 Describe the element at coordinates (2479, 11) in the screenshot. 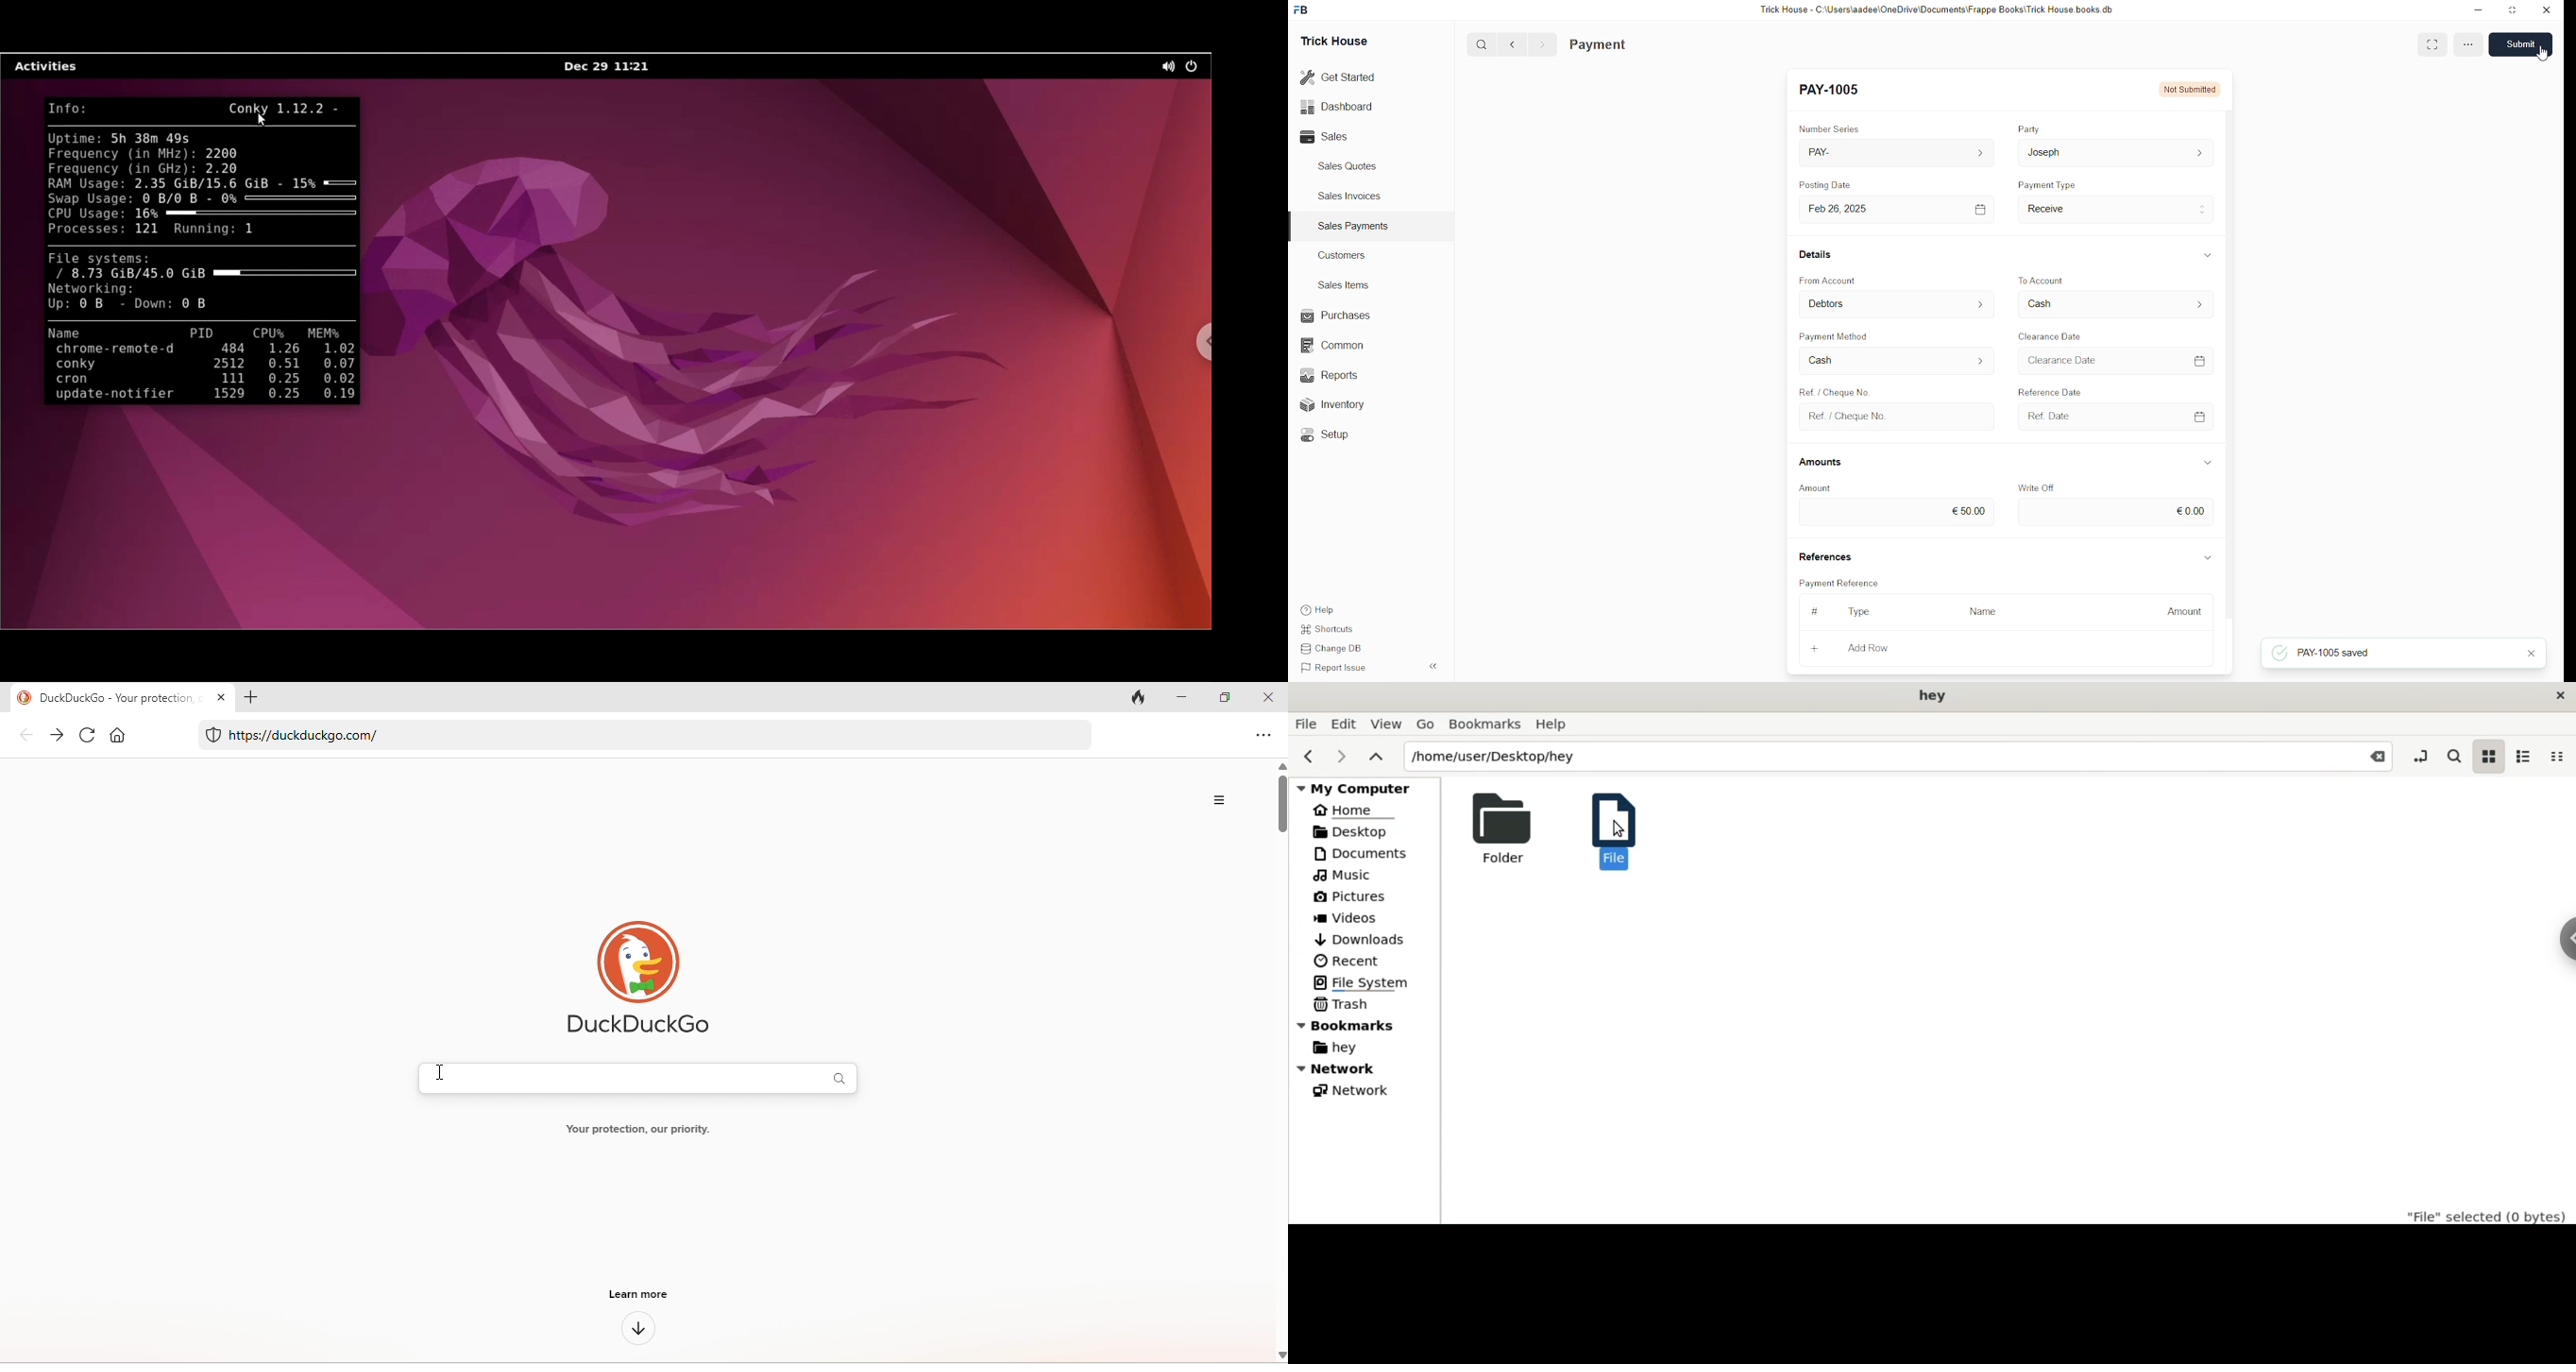

I see `minimize` at that location.